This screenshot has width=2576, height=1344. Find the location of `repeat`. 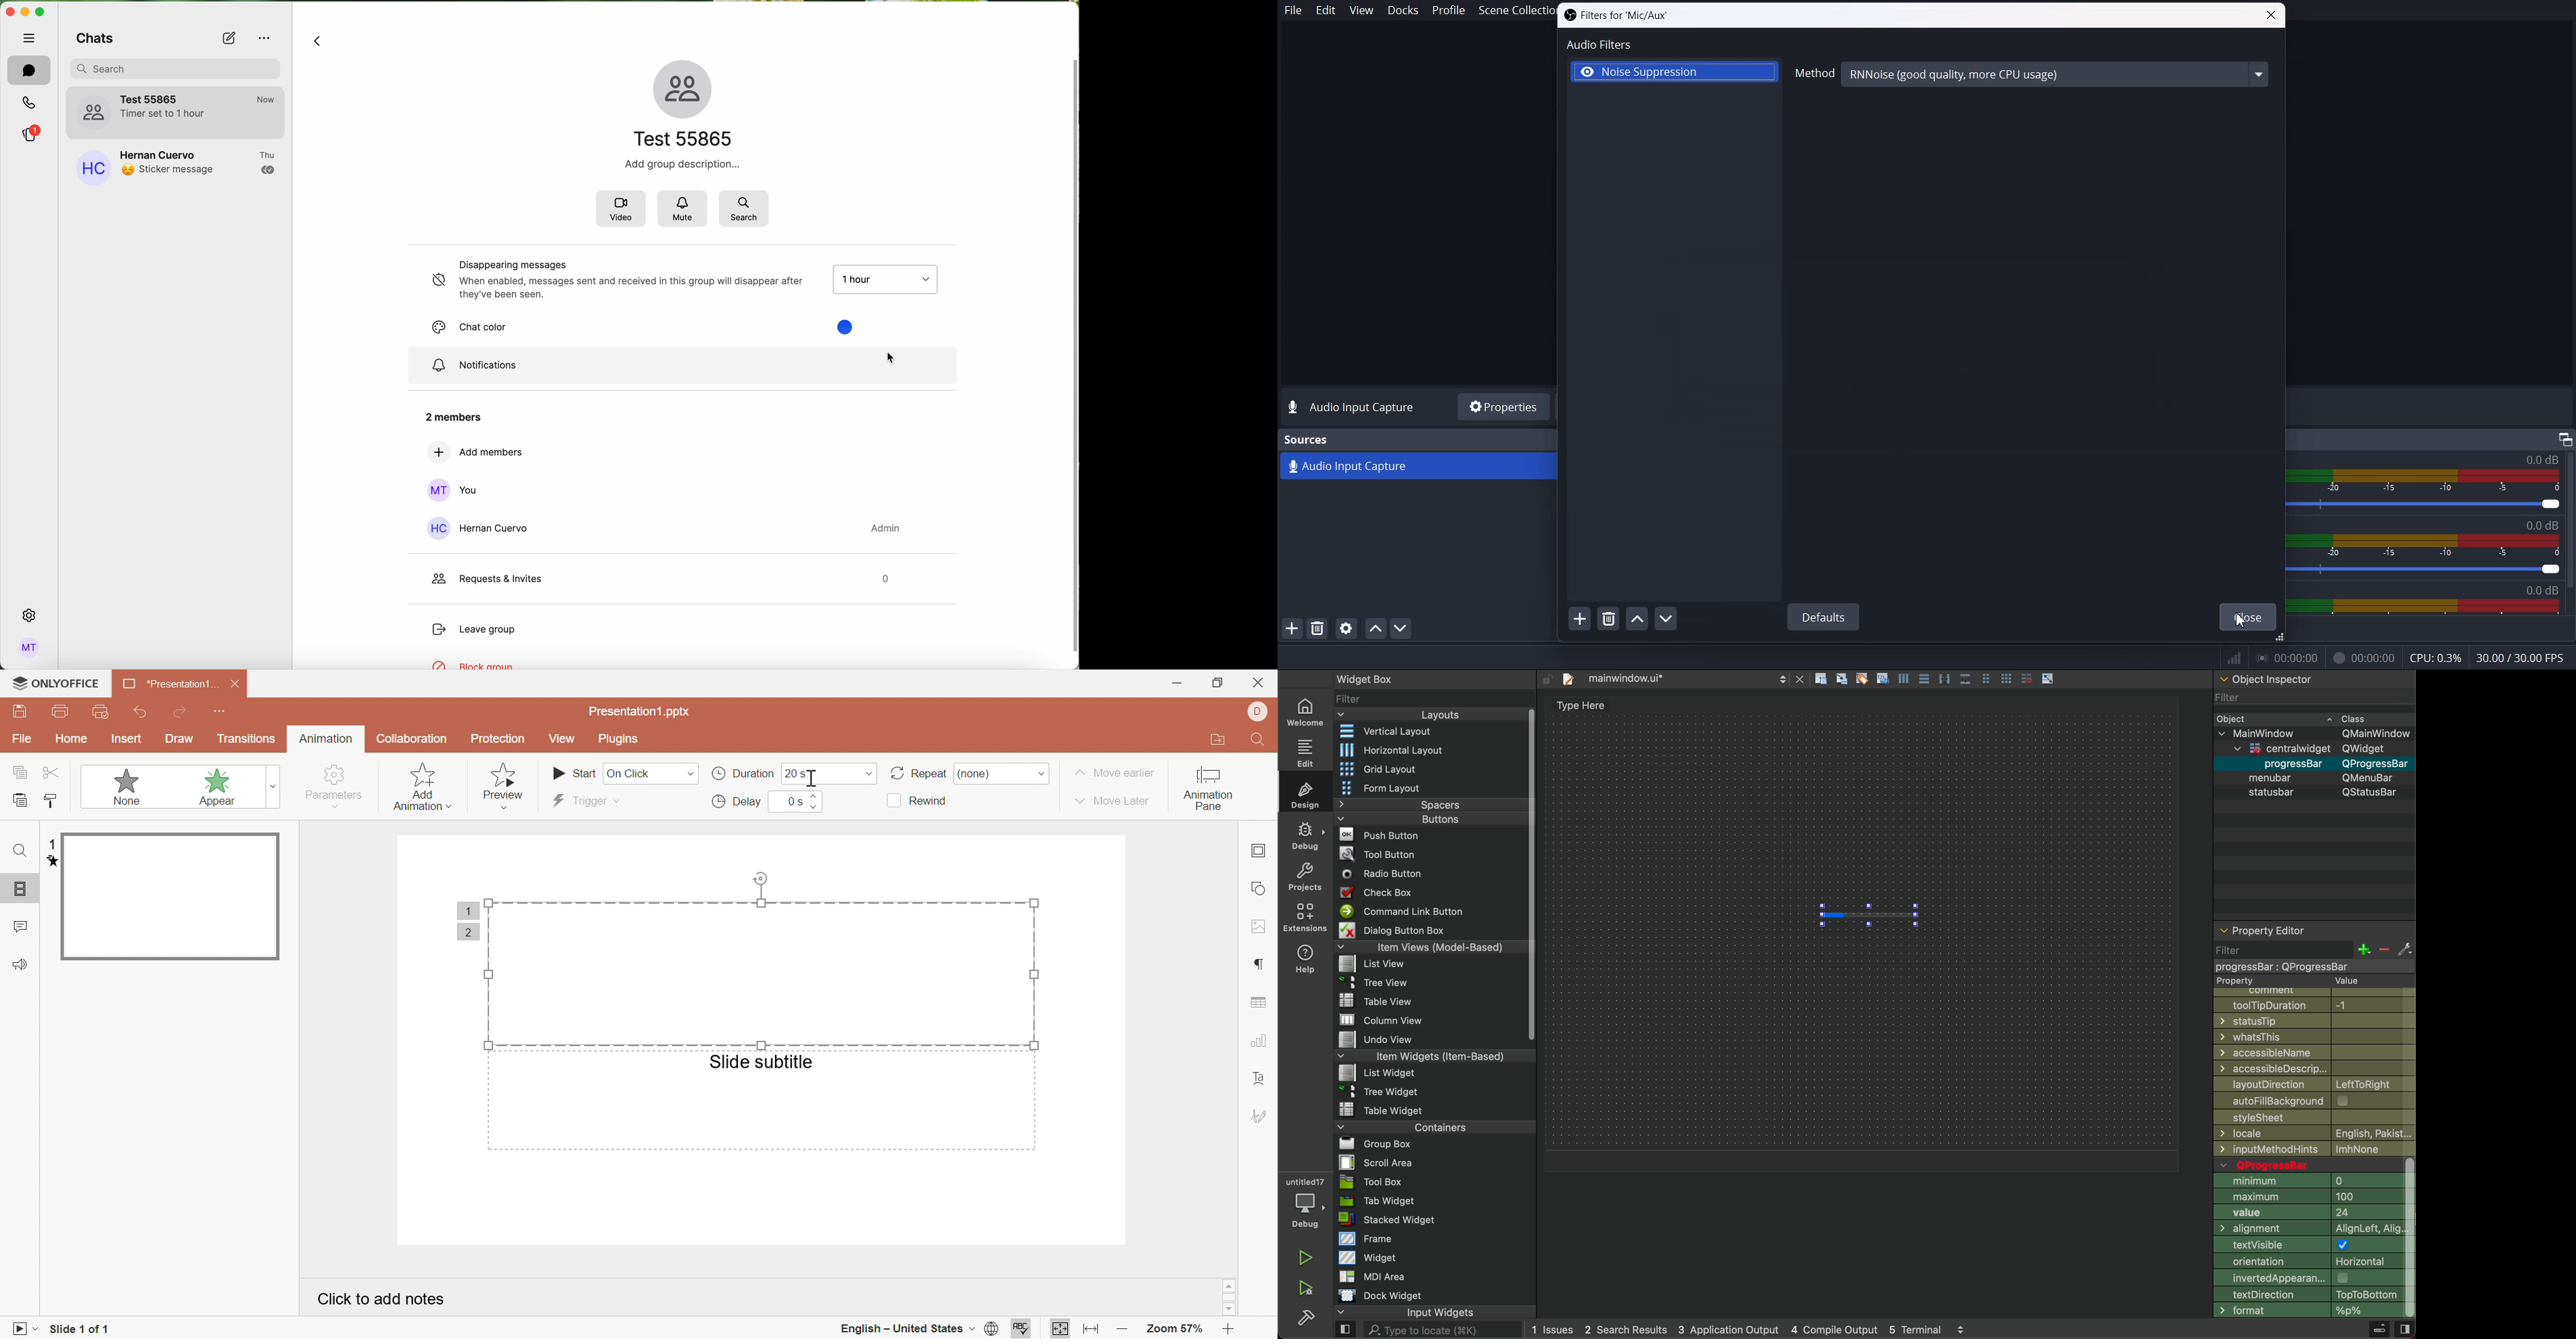

repeat is located at coordinates (916, 771).